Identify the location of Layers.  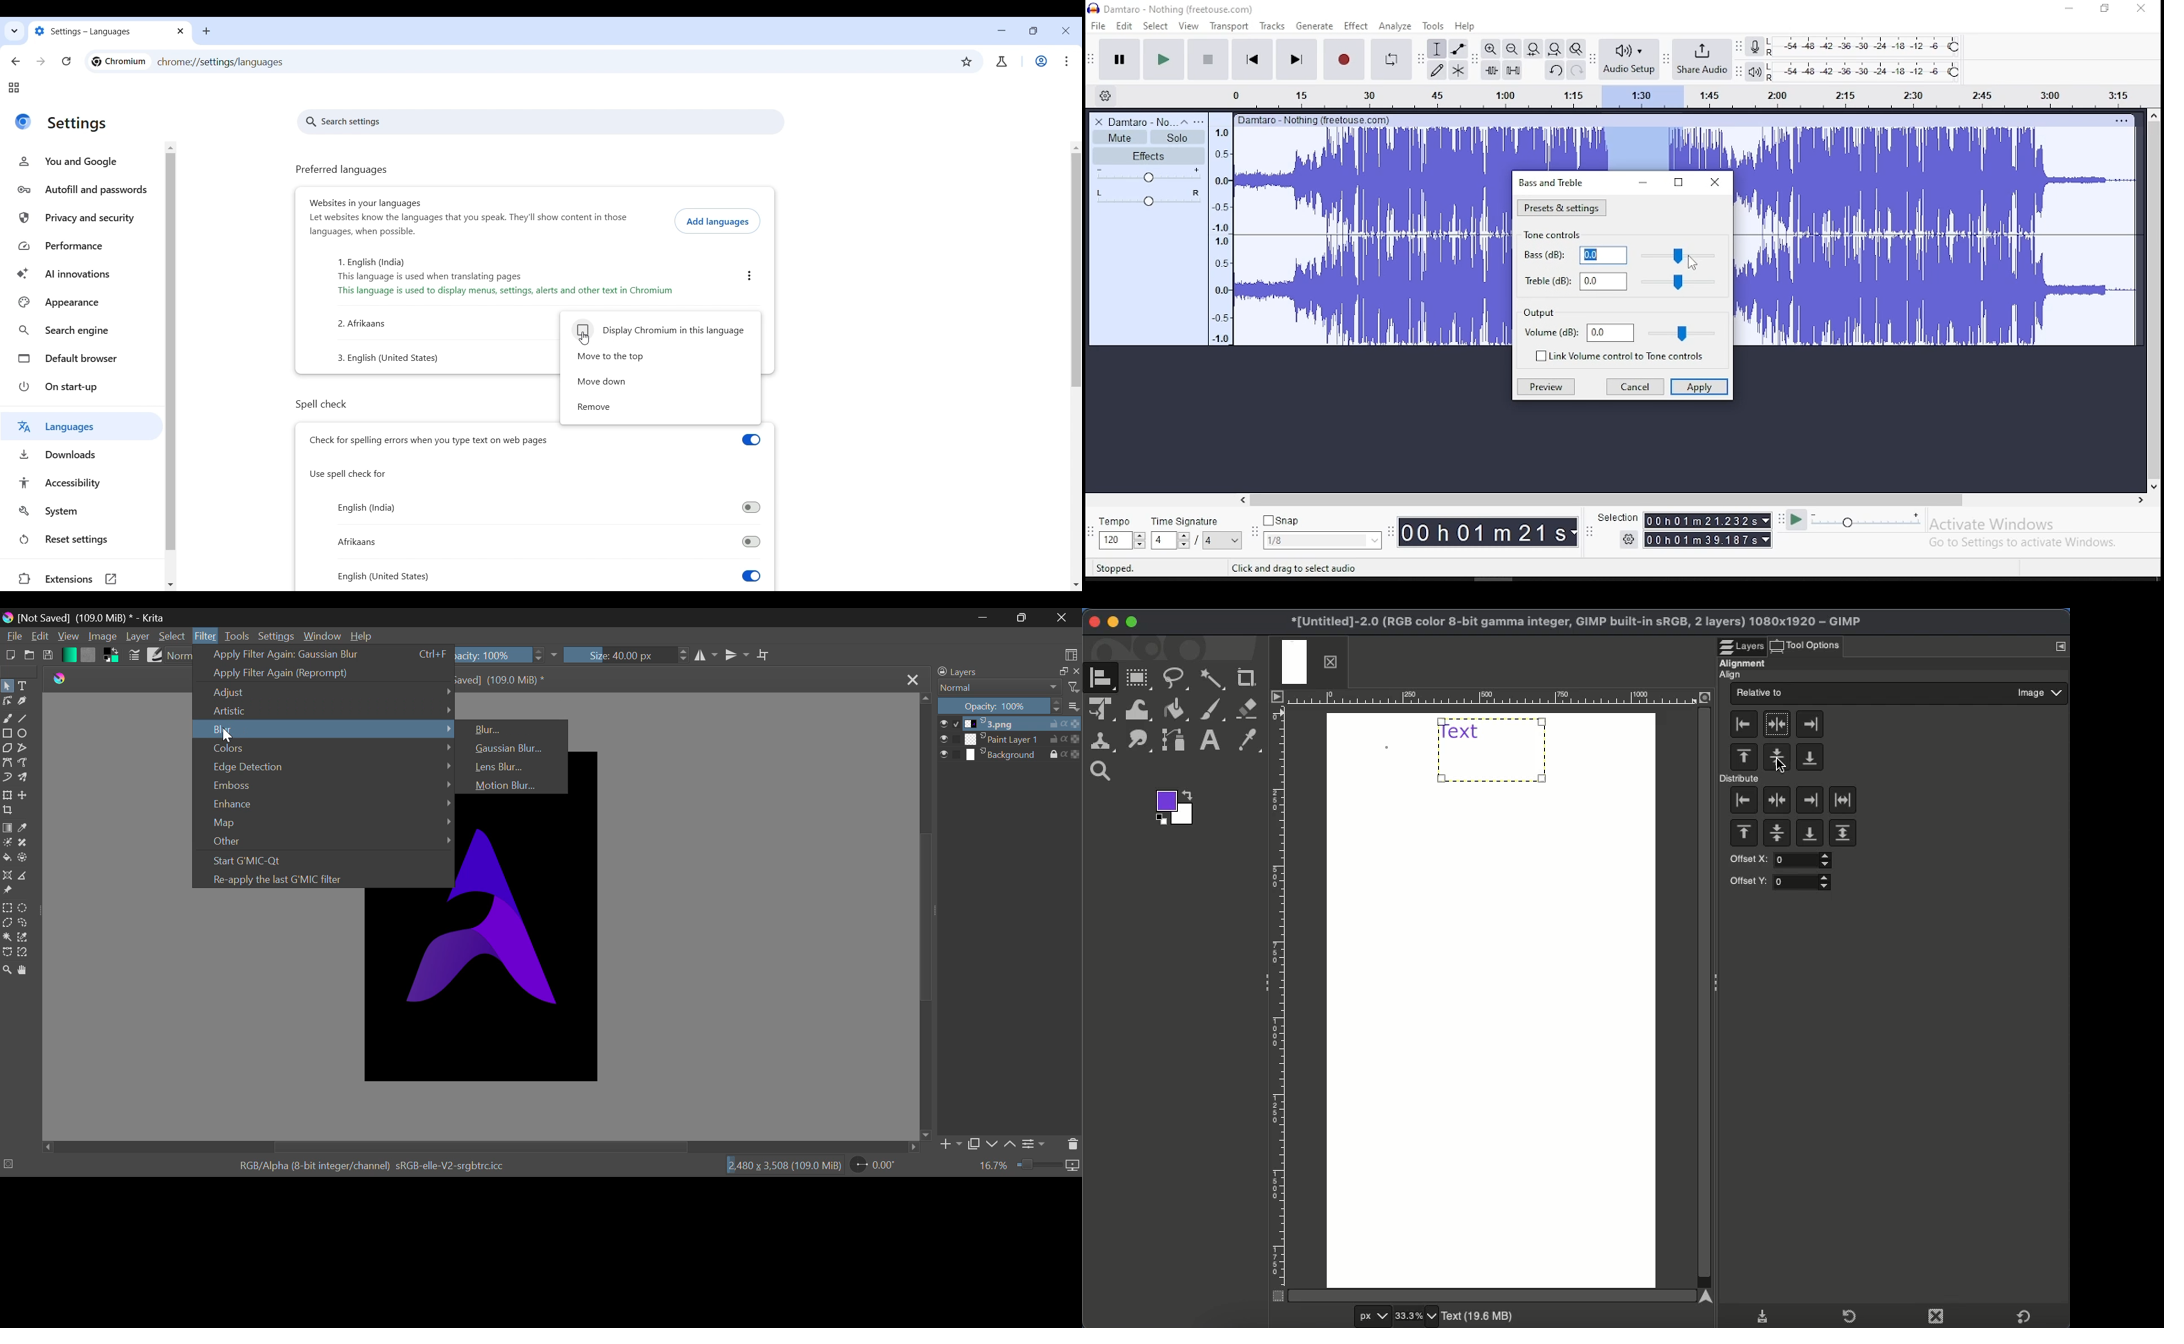
(1005, 672).